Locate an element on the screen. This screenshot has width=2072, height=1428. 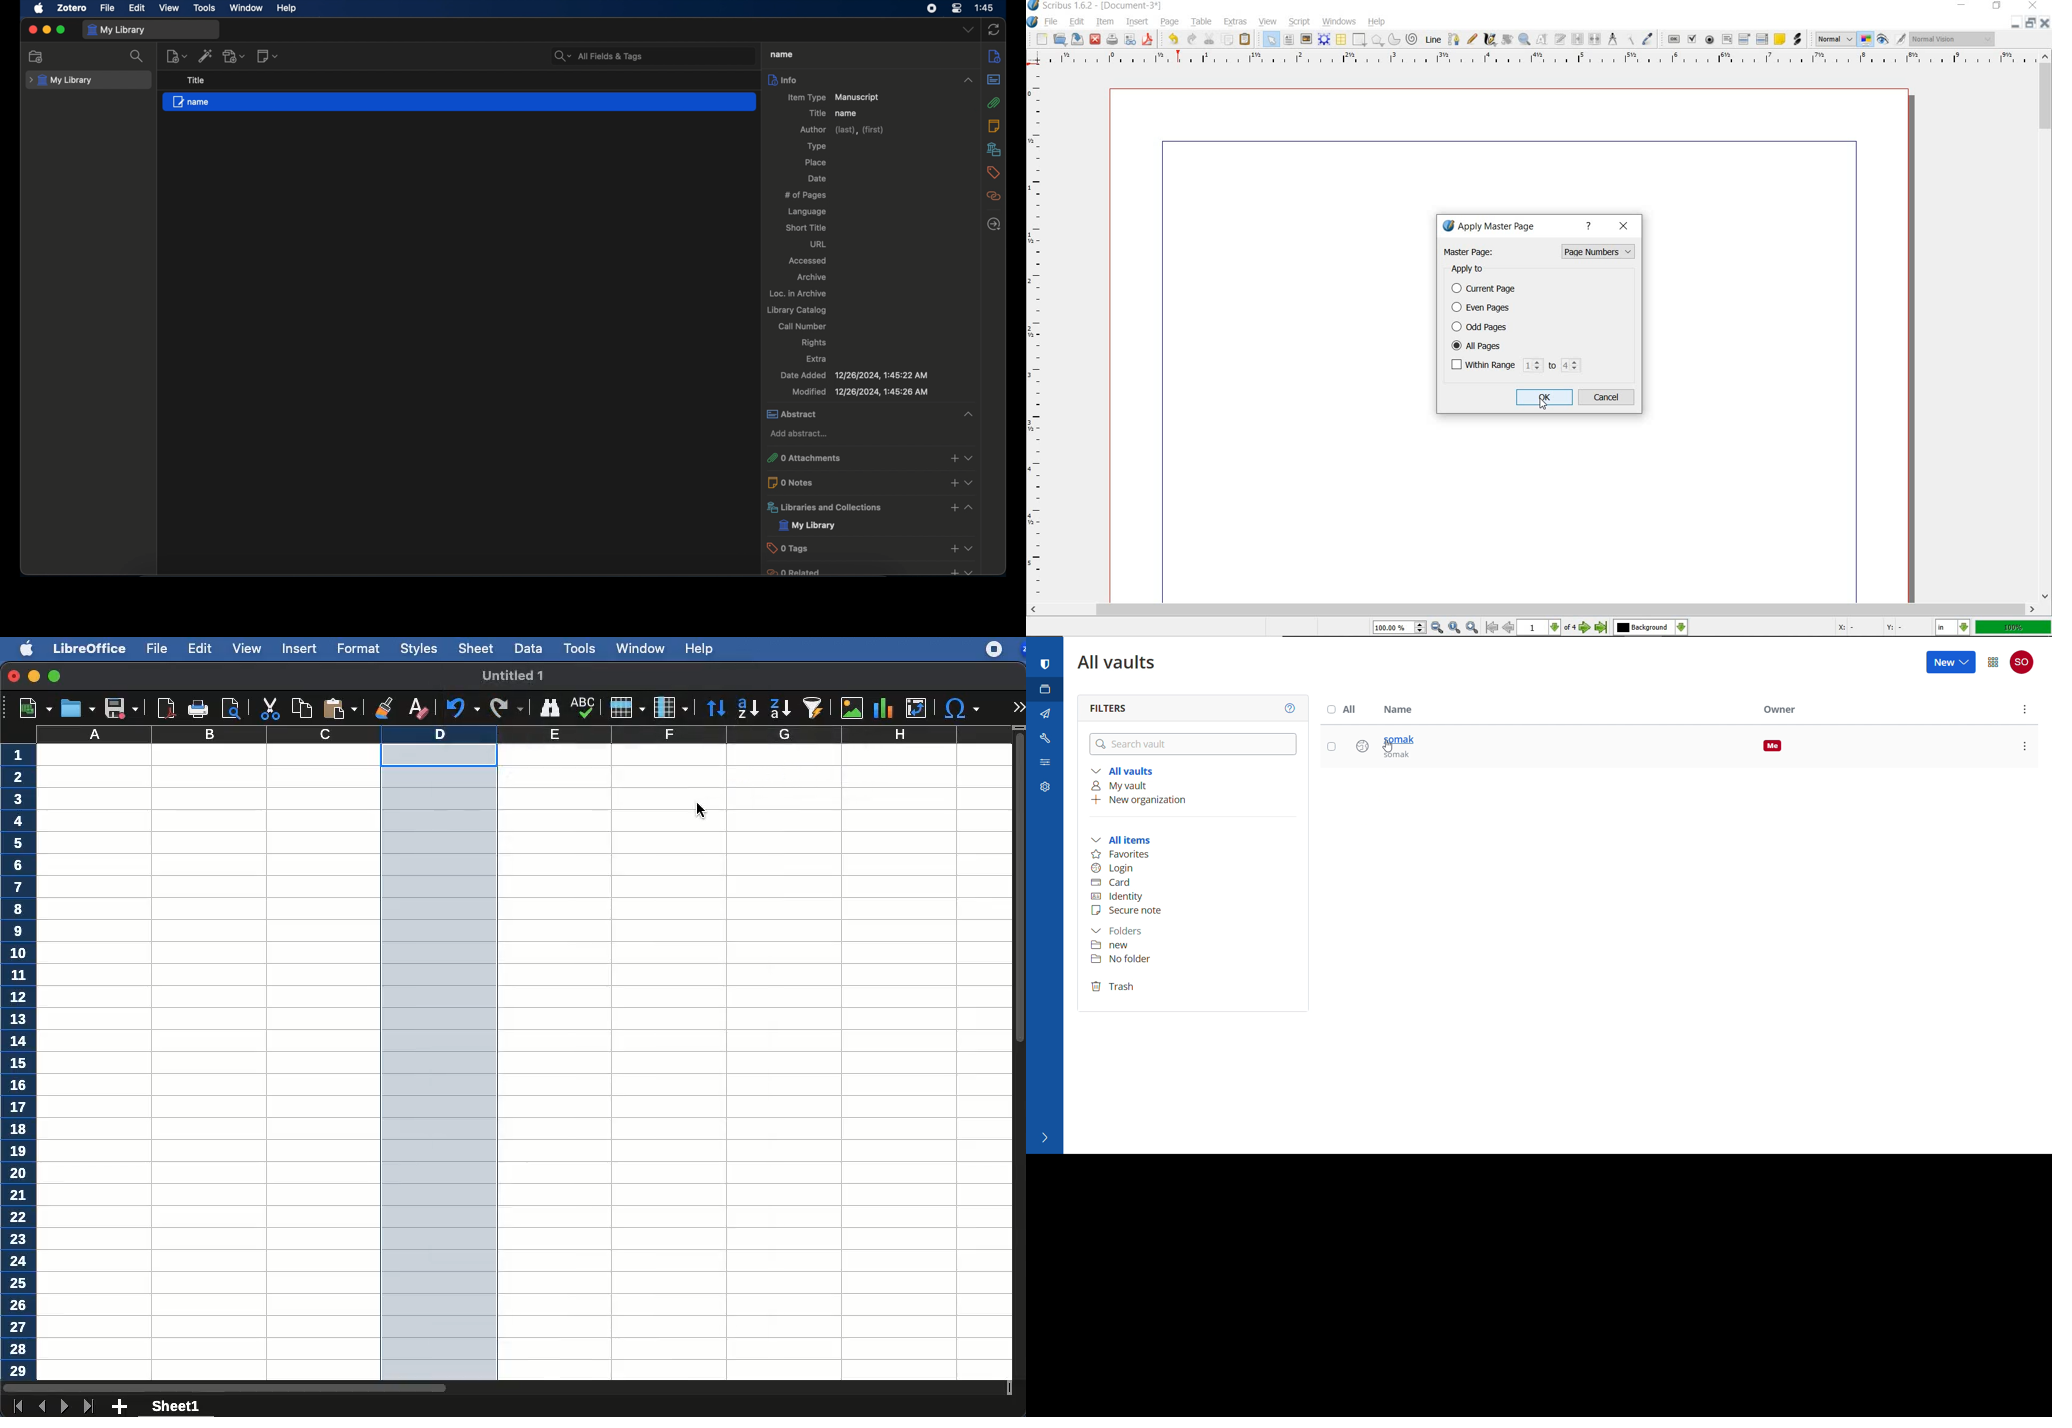
paste is located at coordinates (1245, 39).